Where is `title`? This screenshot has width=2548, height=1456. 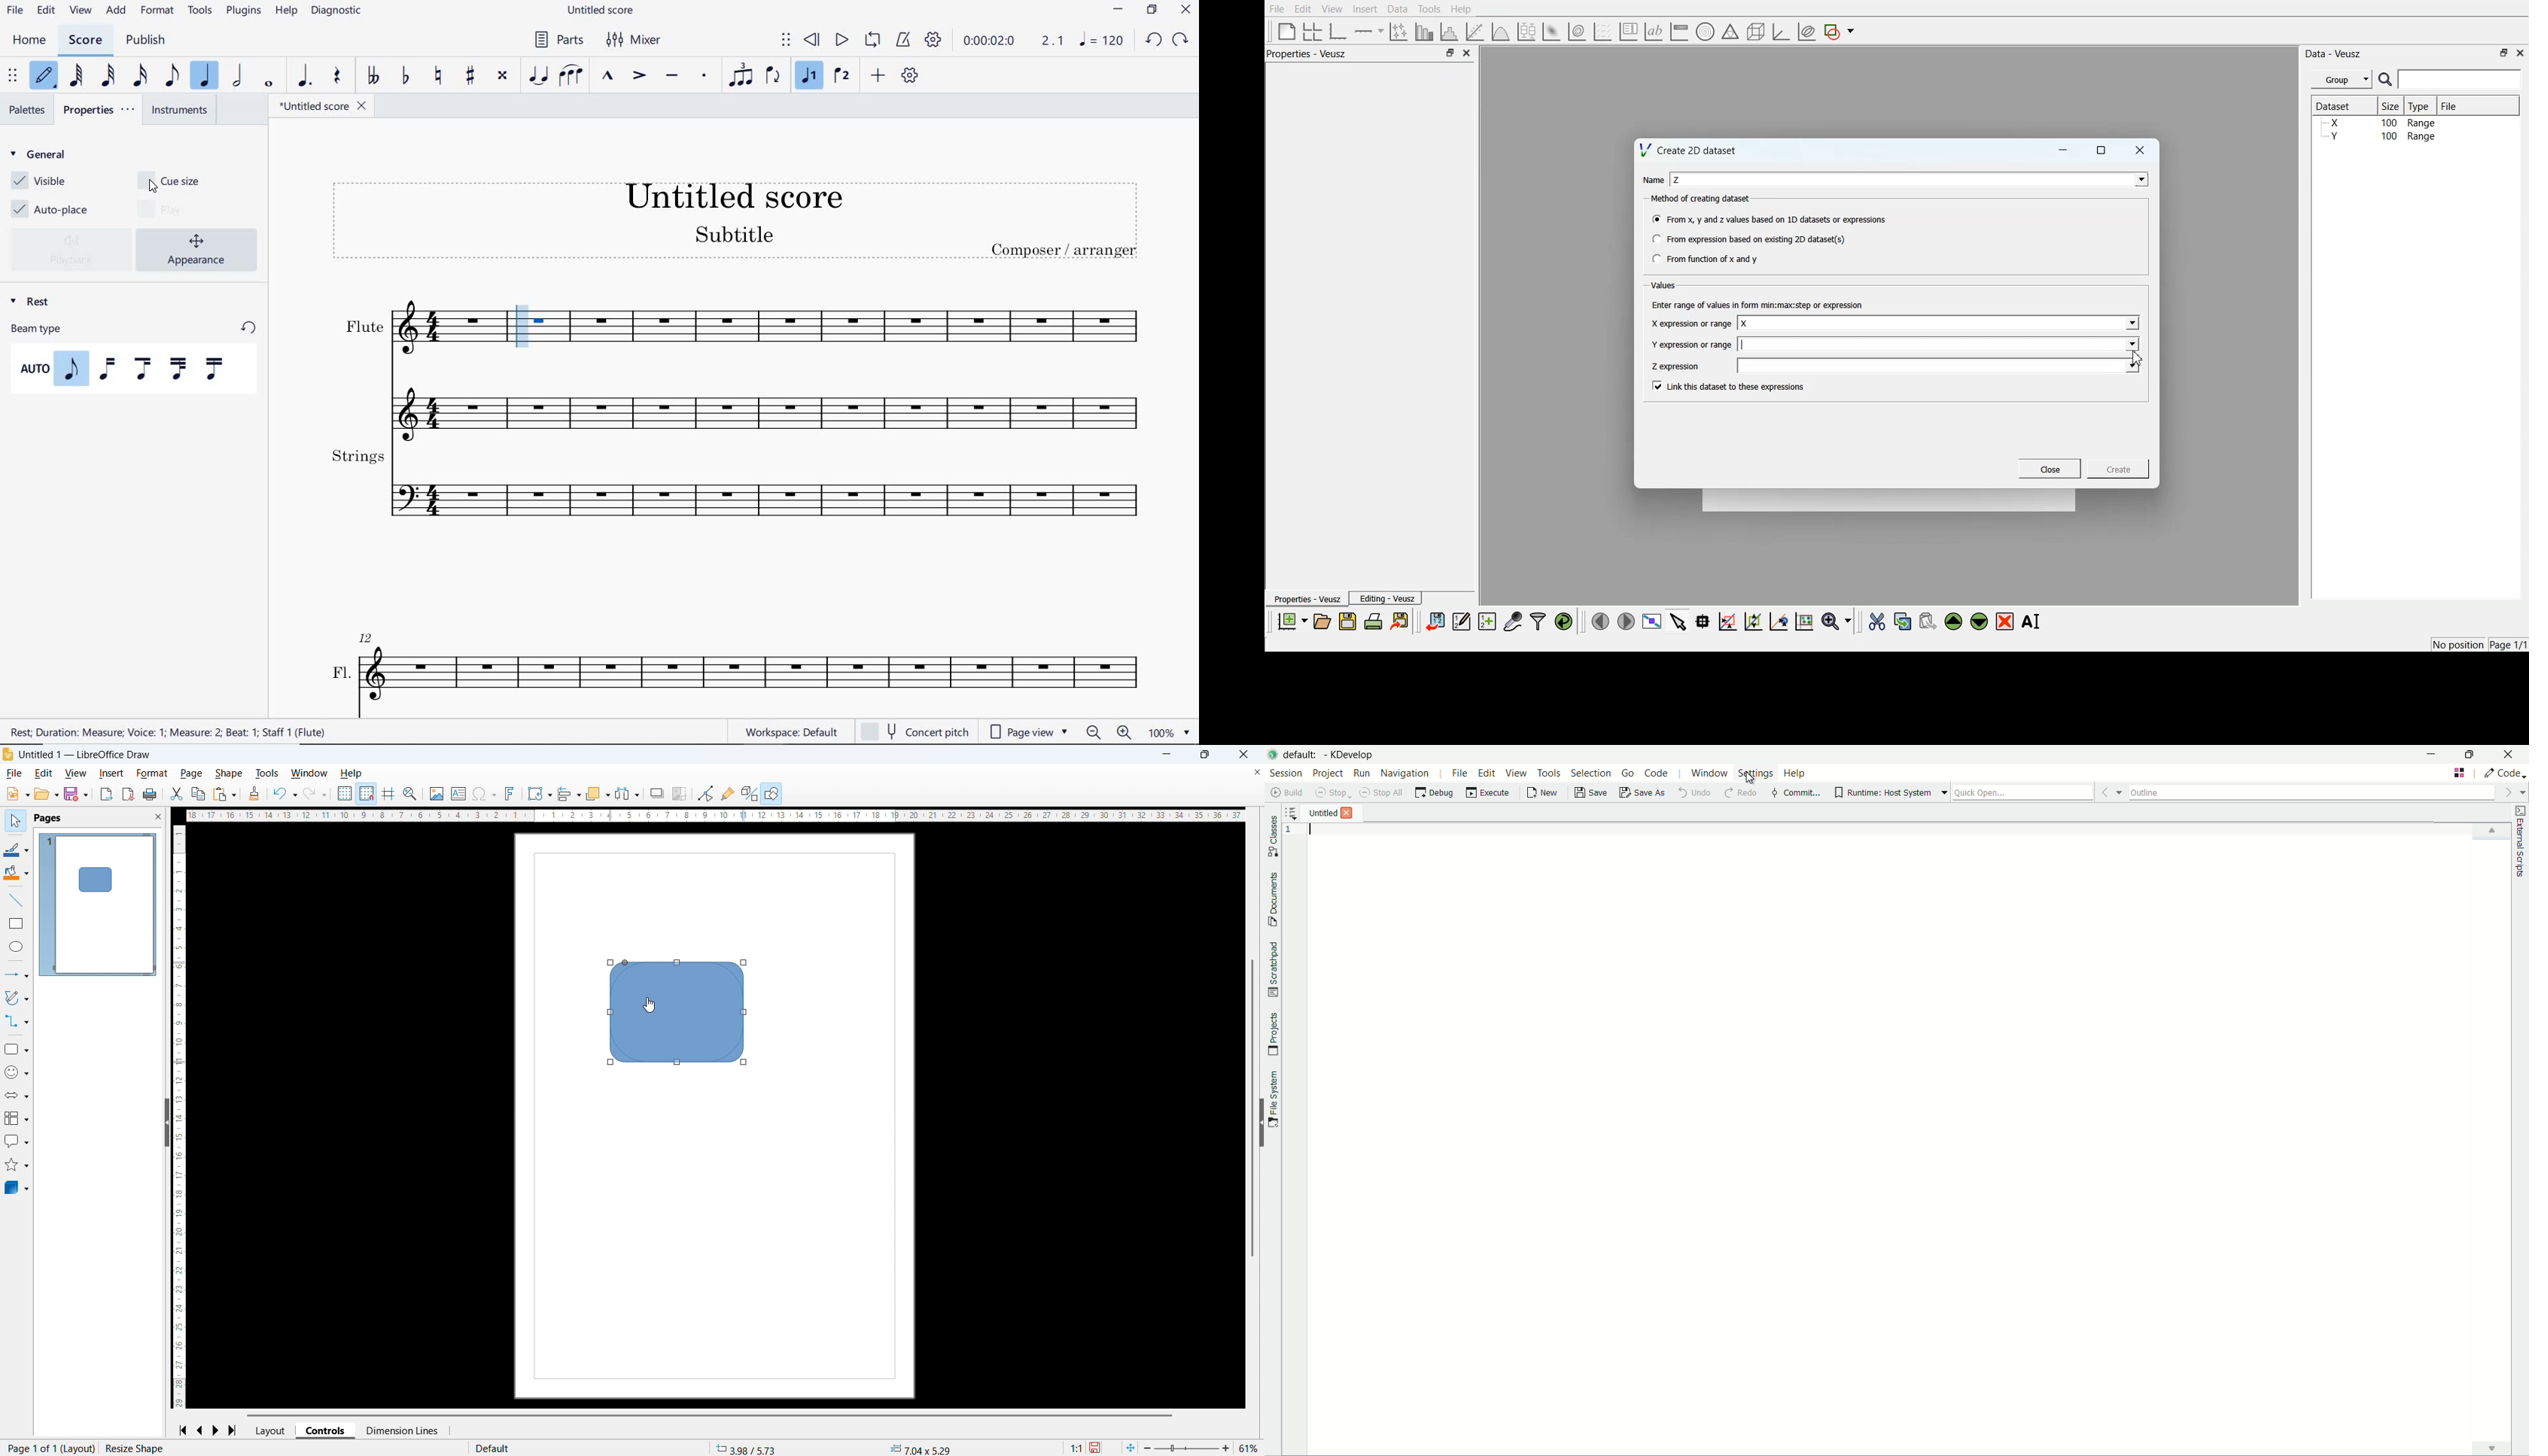
title is located at coordinates (736, 221).